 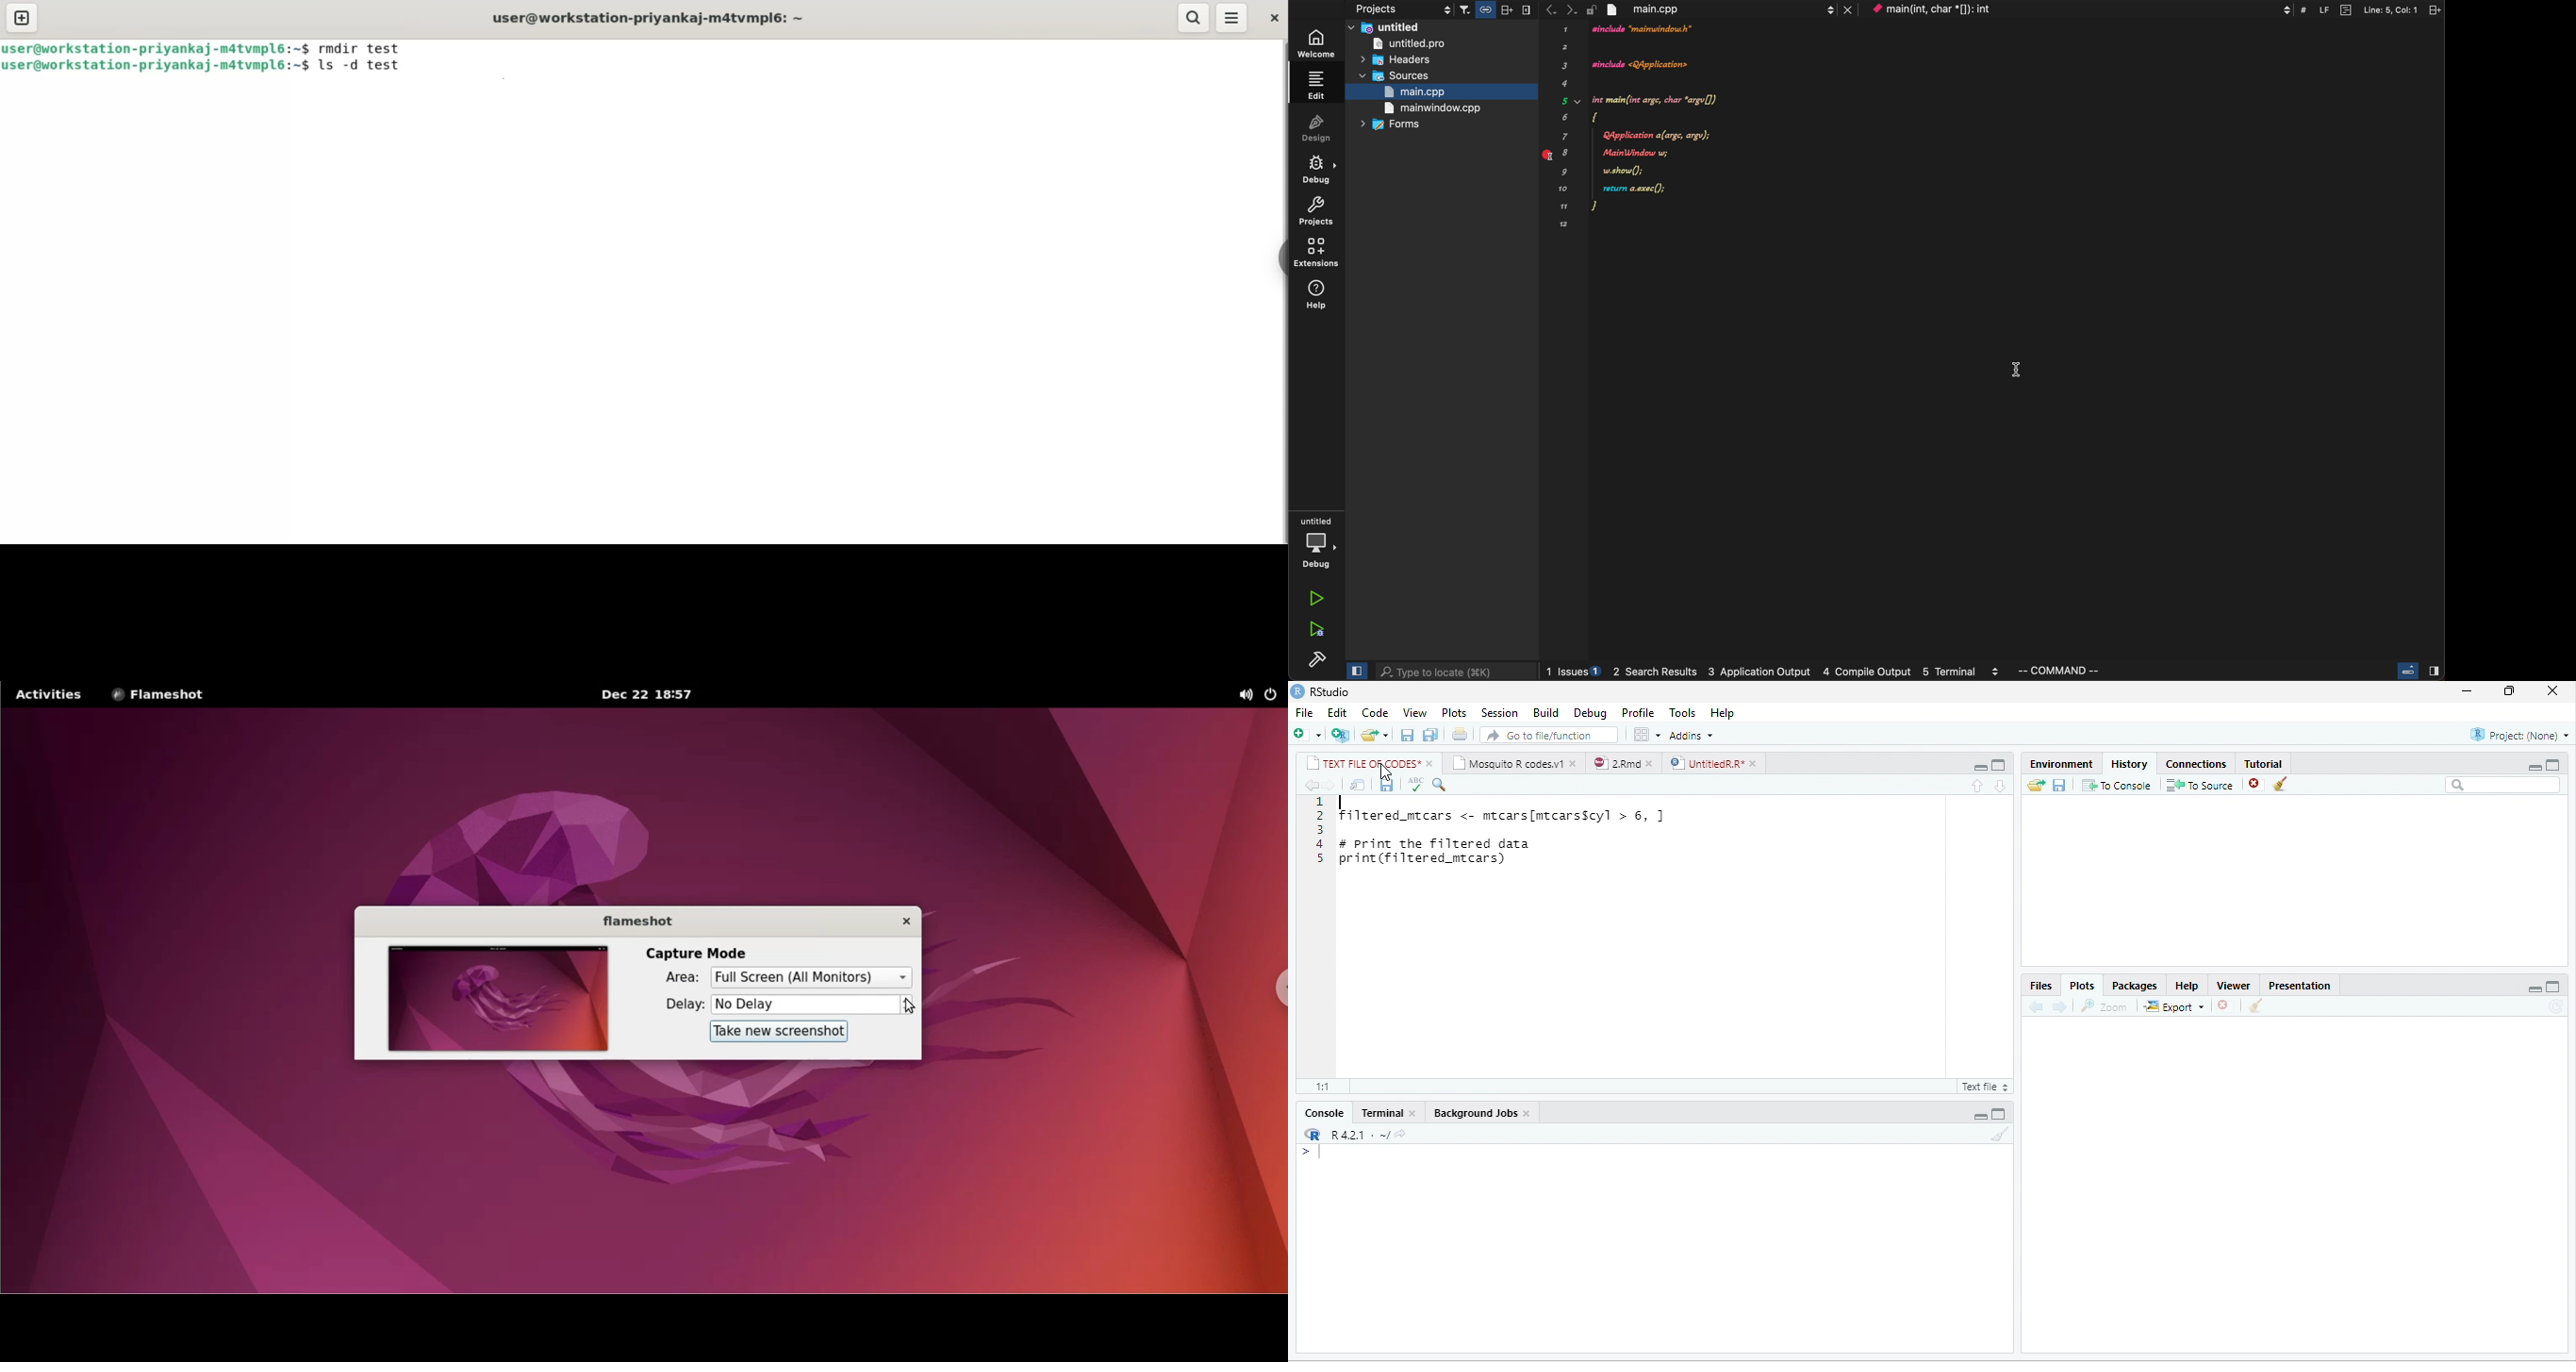 I want to click on close, so click(x=2552, y=690).